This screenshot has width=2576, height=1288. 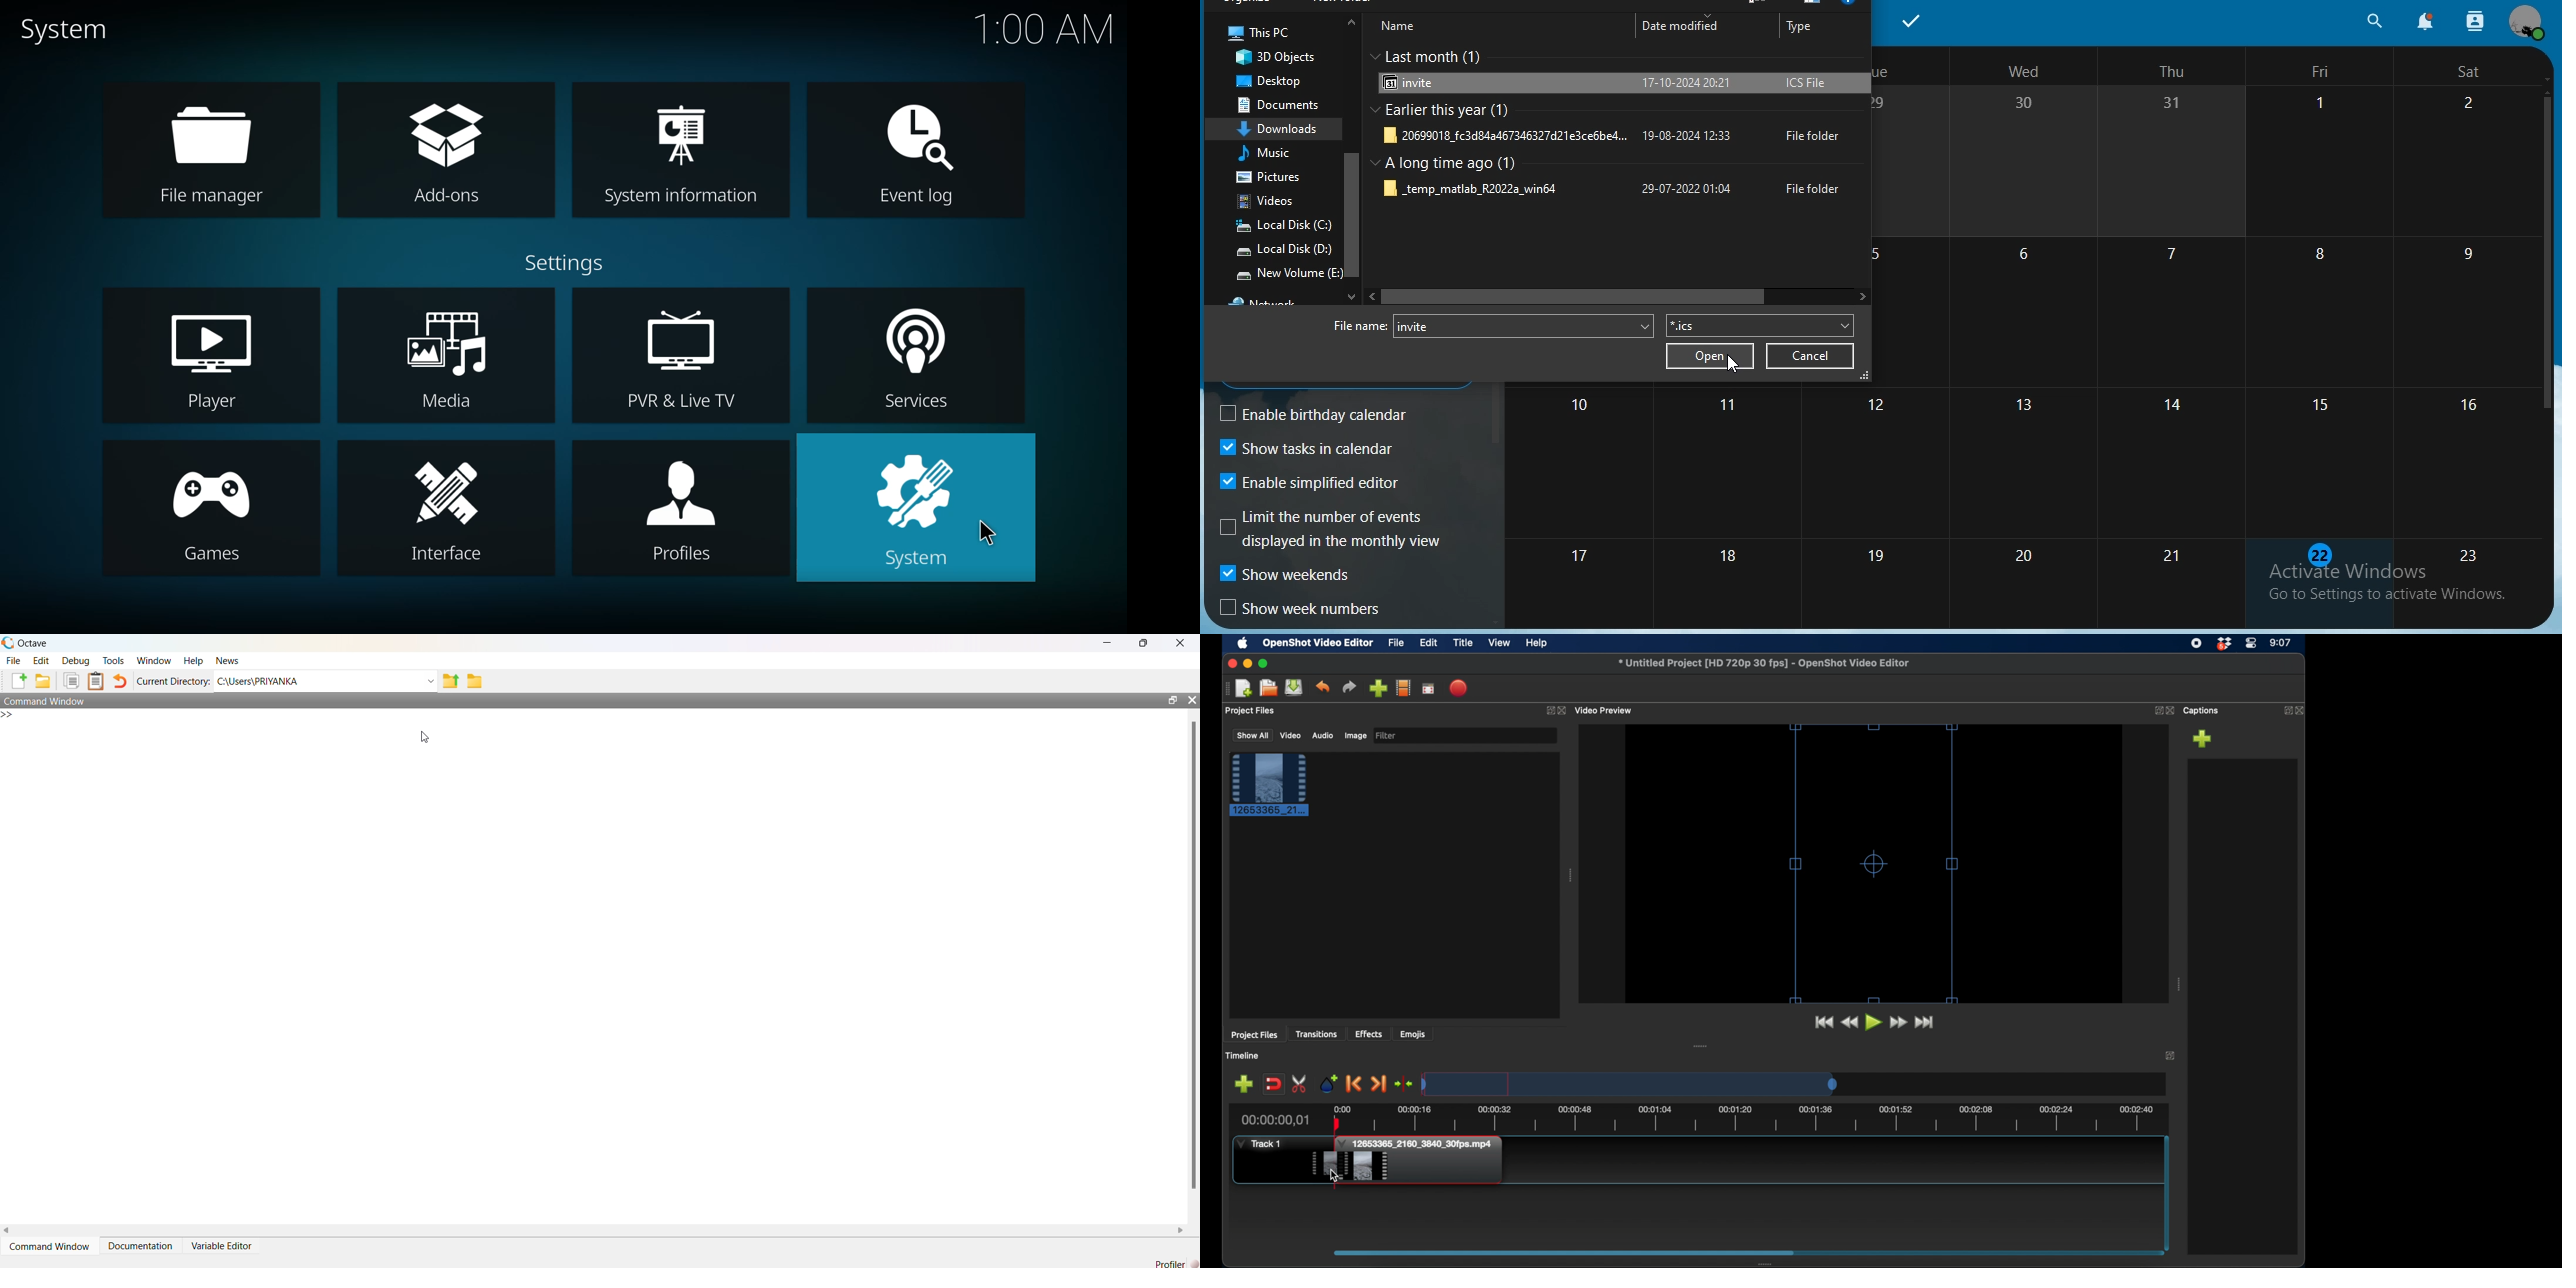 I want to click on system info, so click(x=687, y=156).